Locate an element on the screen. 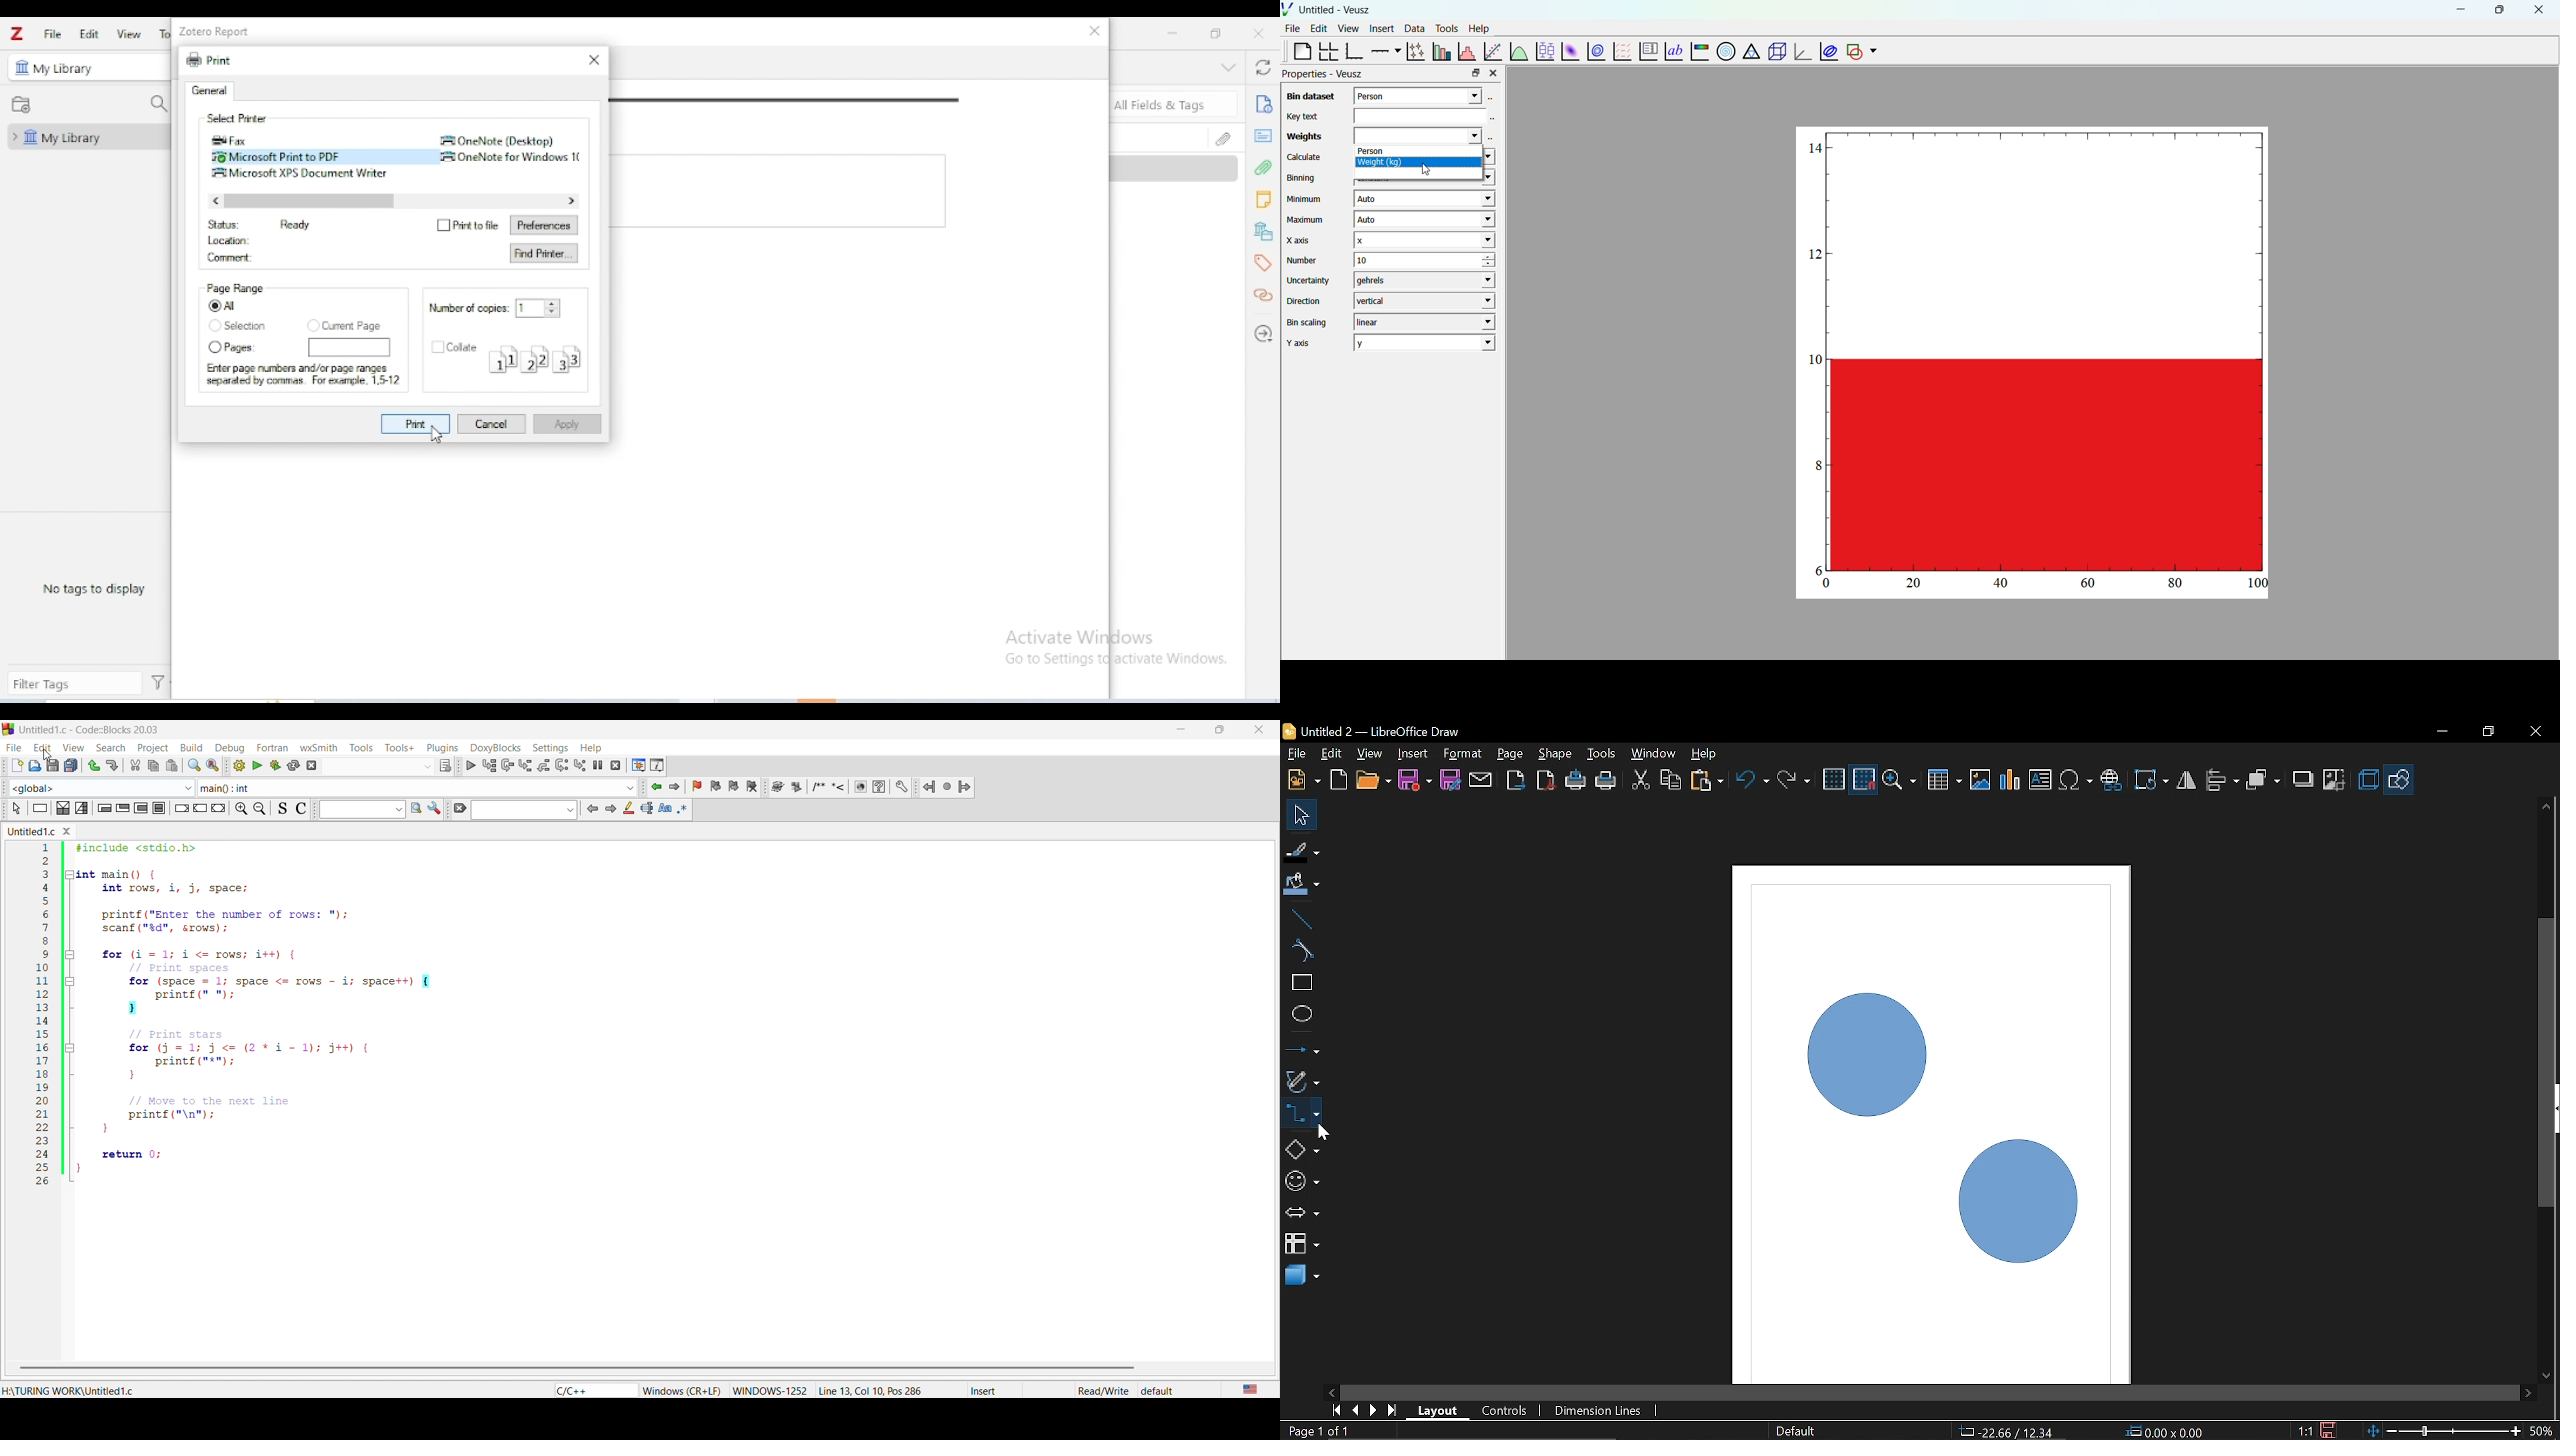 This screenshot has width=2576, height=1456. number of copies is located at coordinates (470, 307).